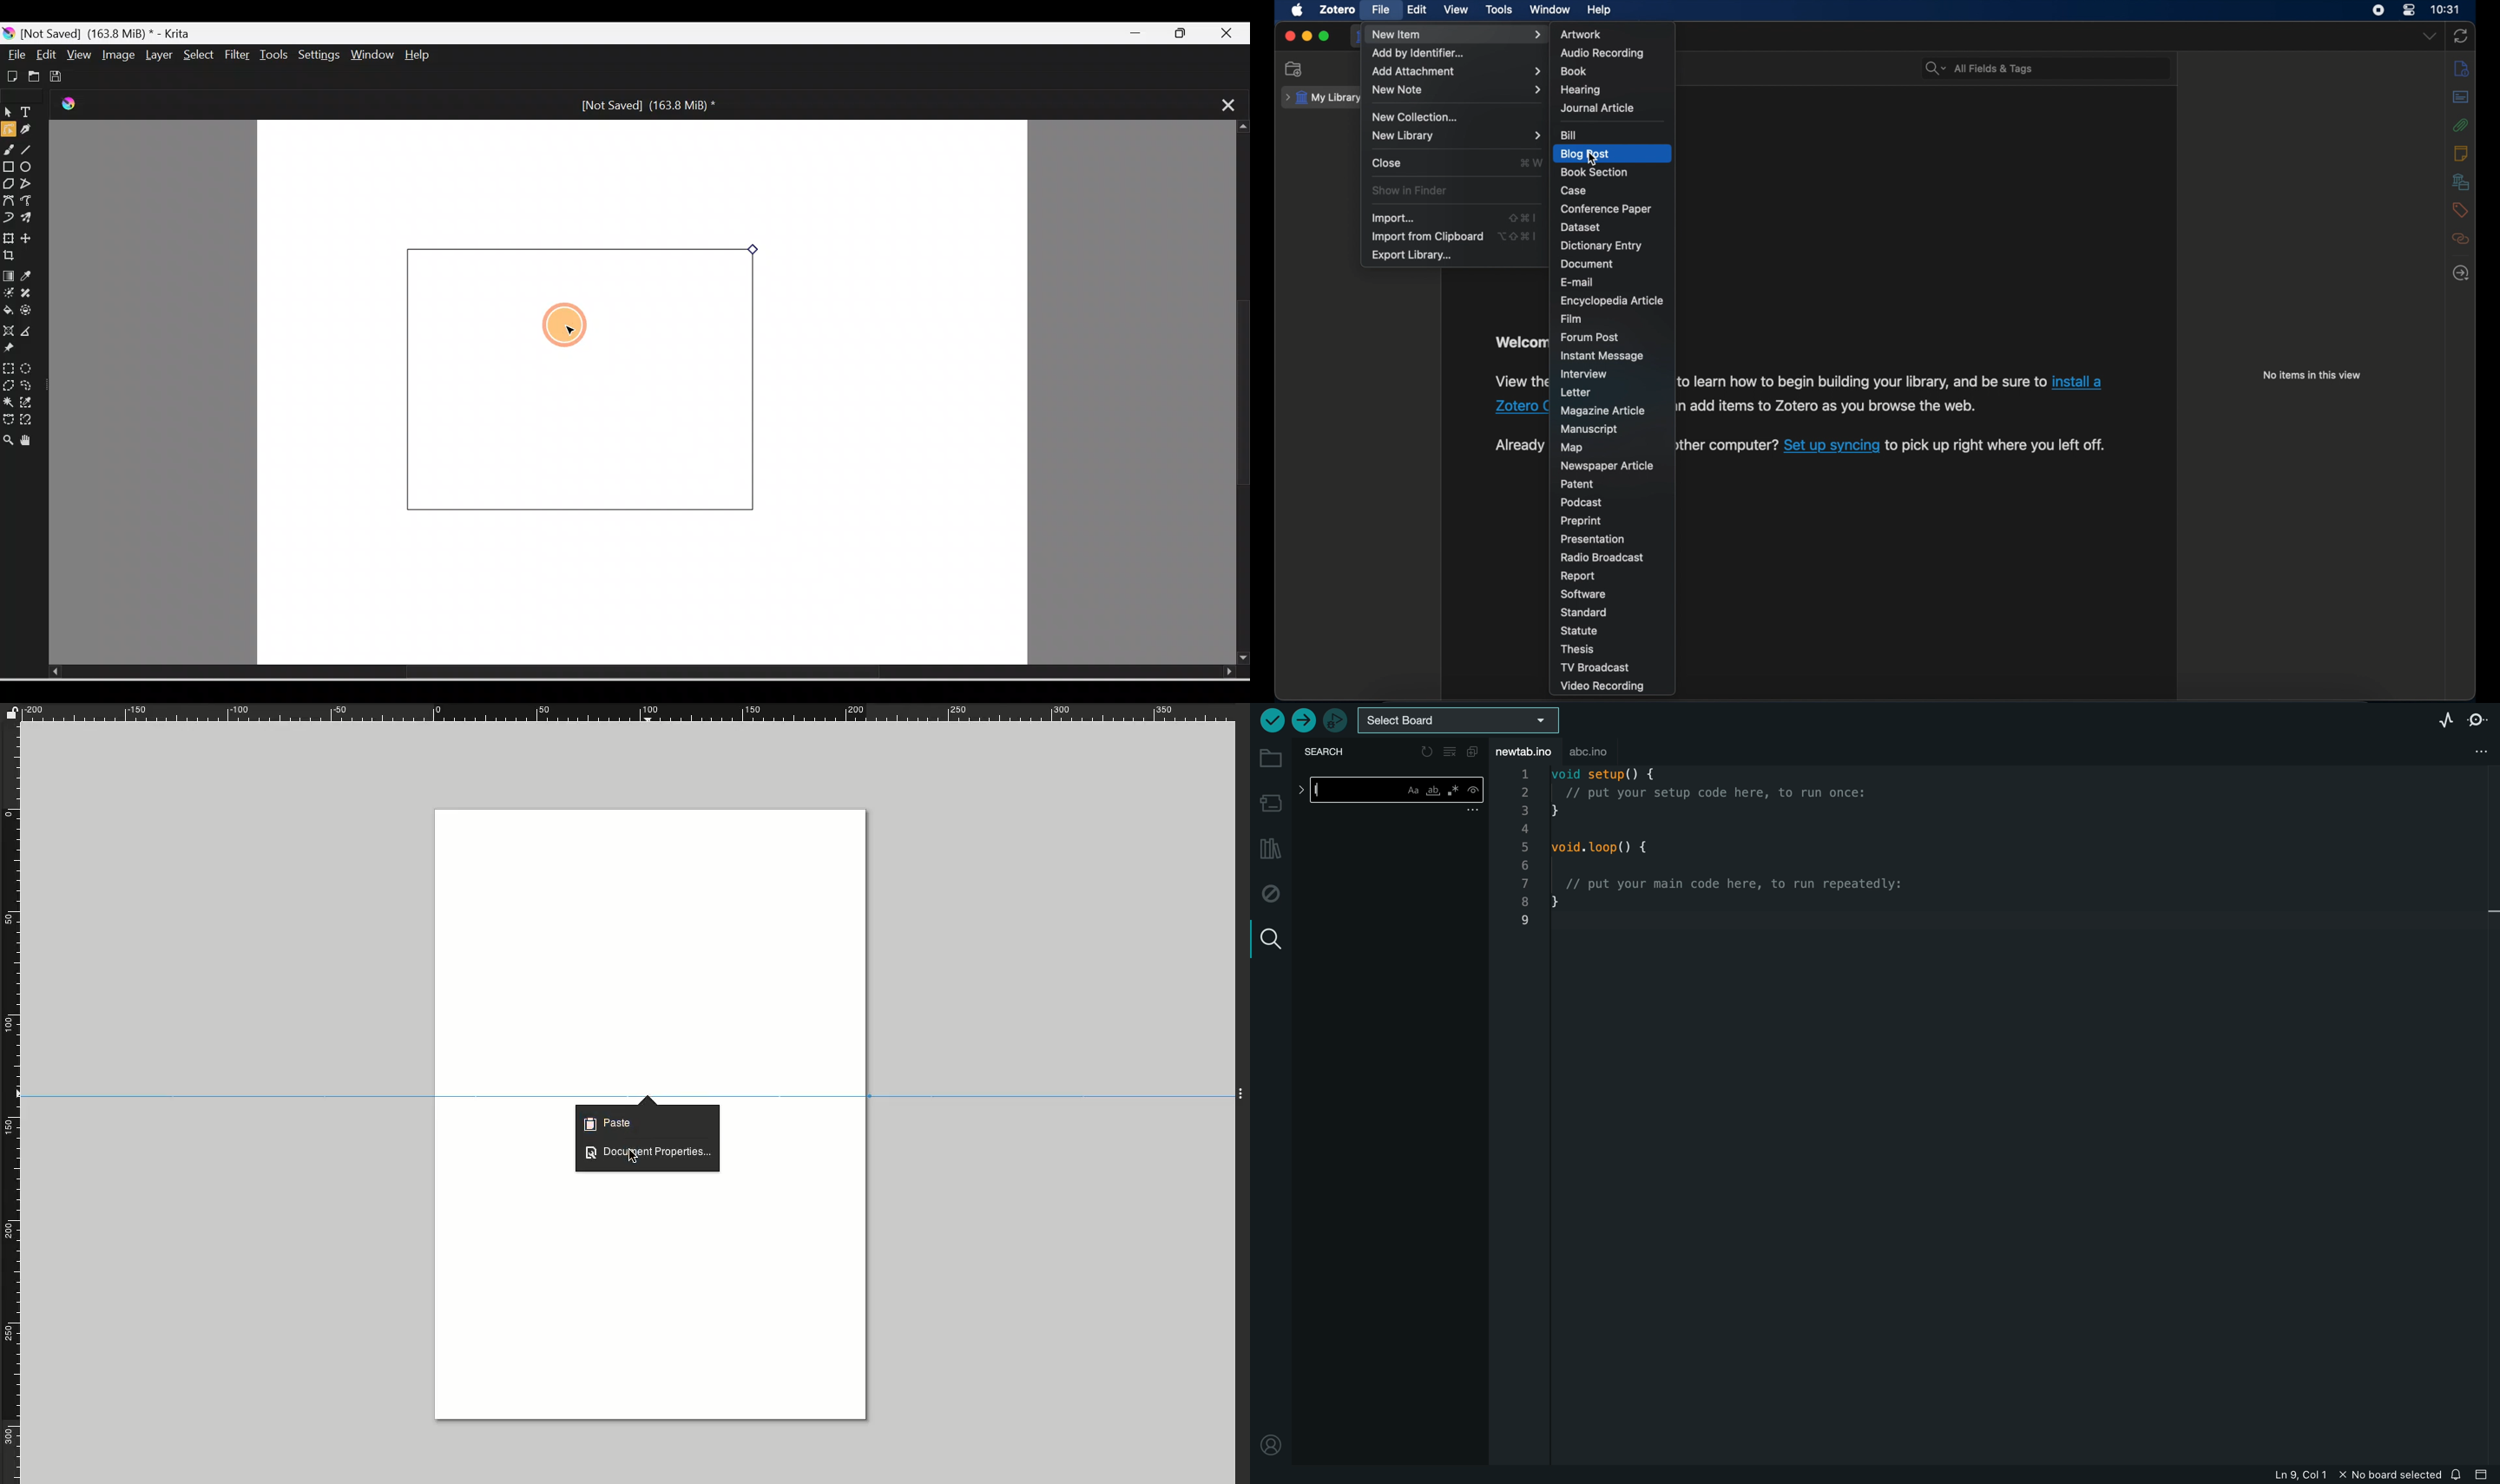 This screenshot has height=1484, width=2520. Describe the element at coordinates (31, 332) in the screenshot. I see `Measure the distance between two points` at that location.